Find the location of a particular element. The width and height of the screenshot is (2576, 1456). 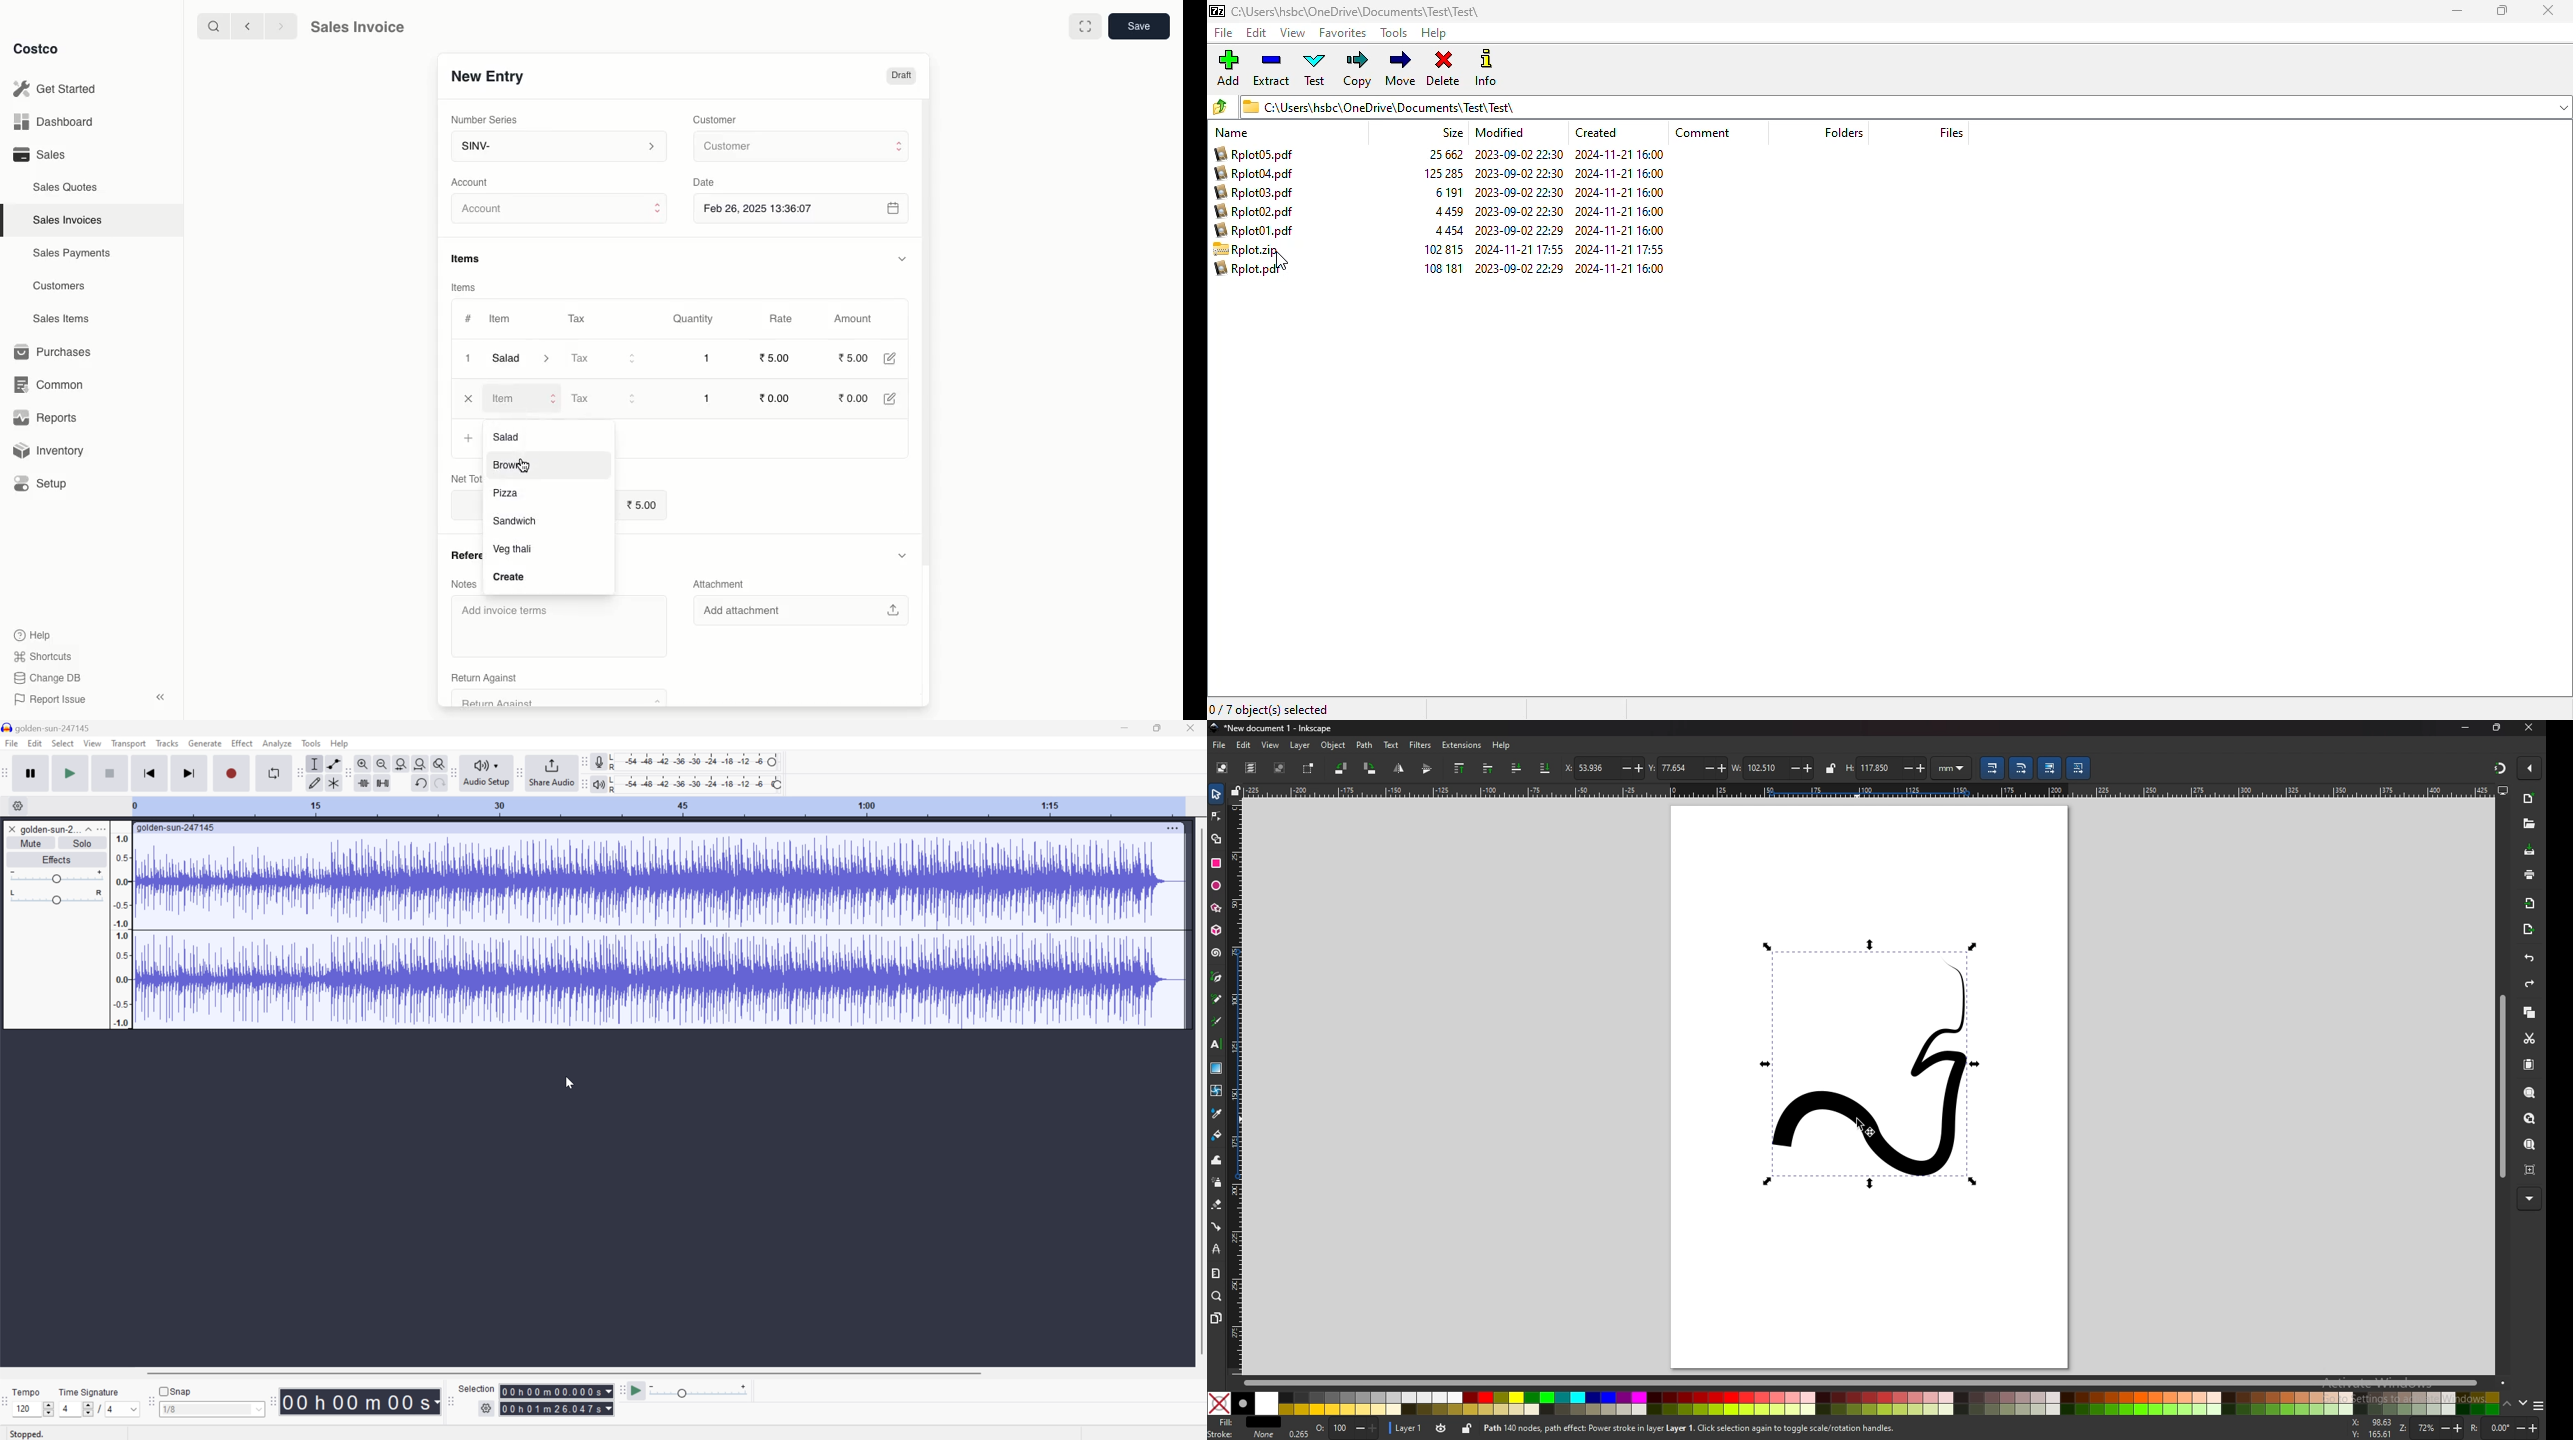

path is located at coordinates (1365, 744).